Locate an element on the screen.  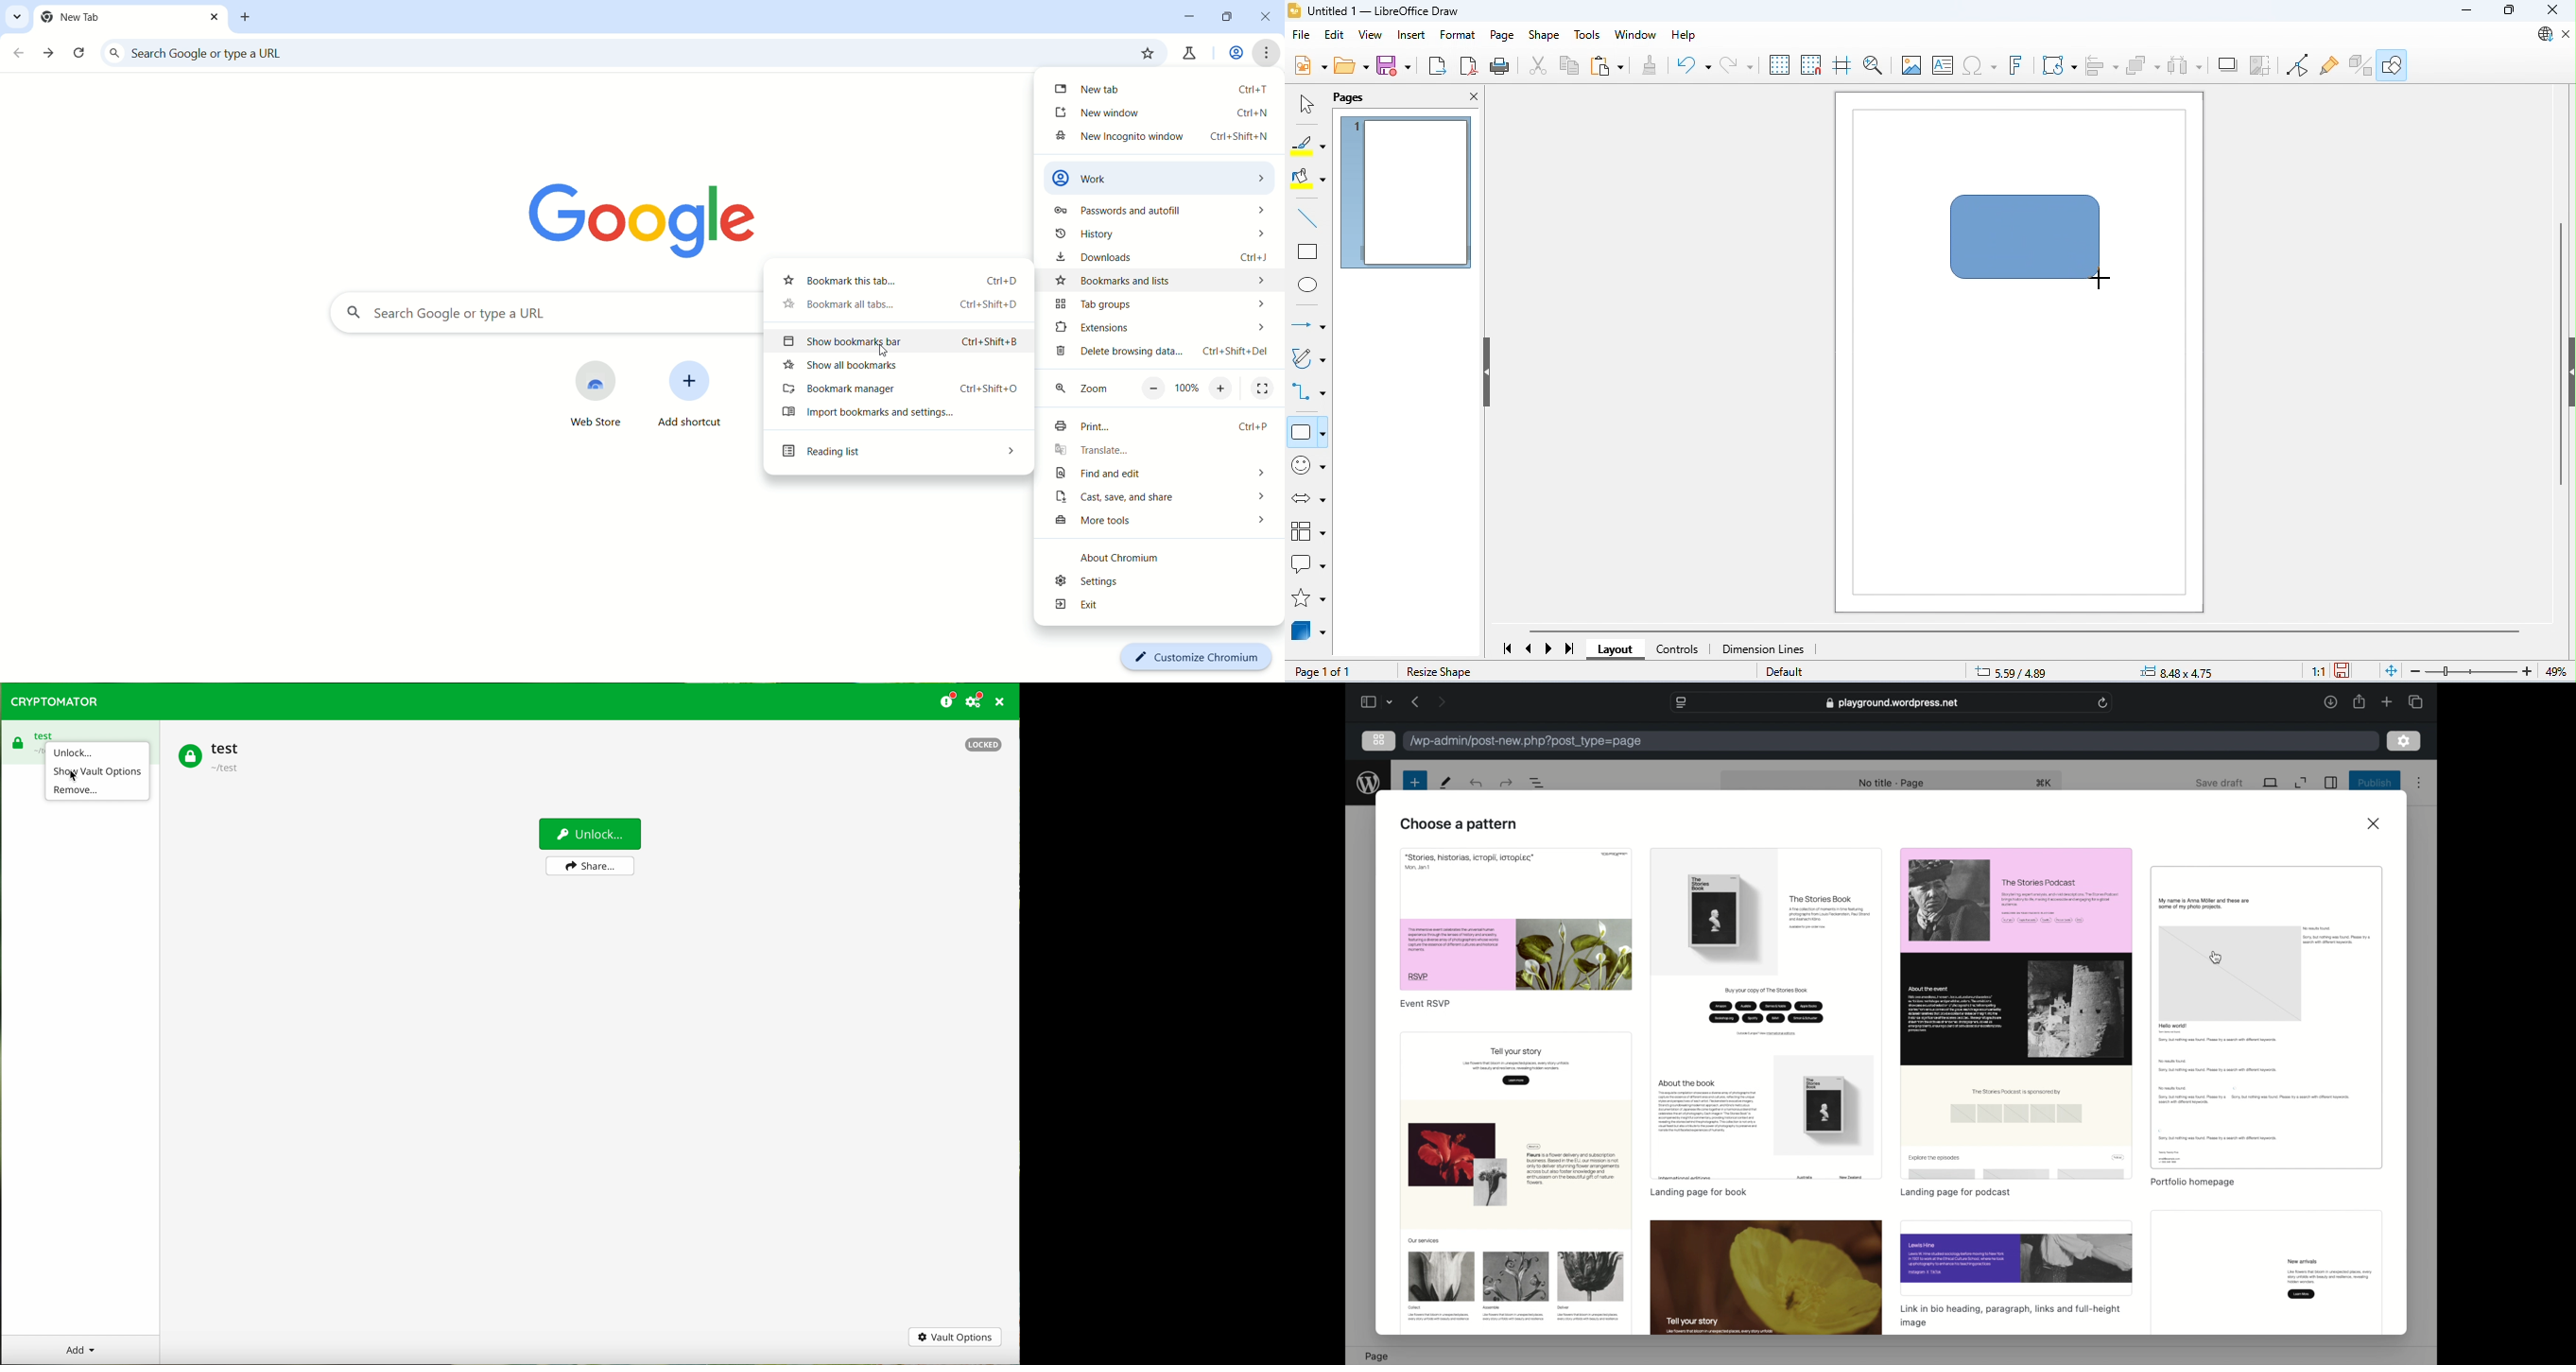
current tab is located at coordinates (131, 17).